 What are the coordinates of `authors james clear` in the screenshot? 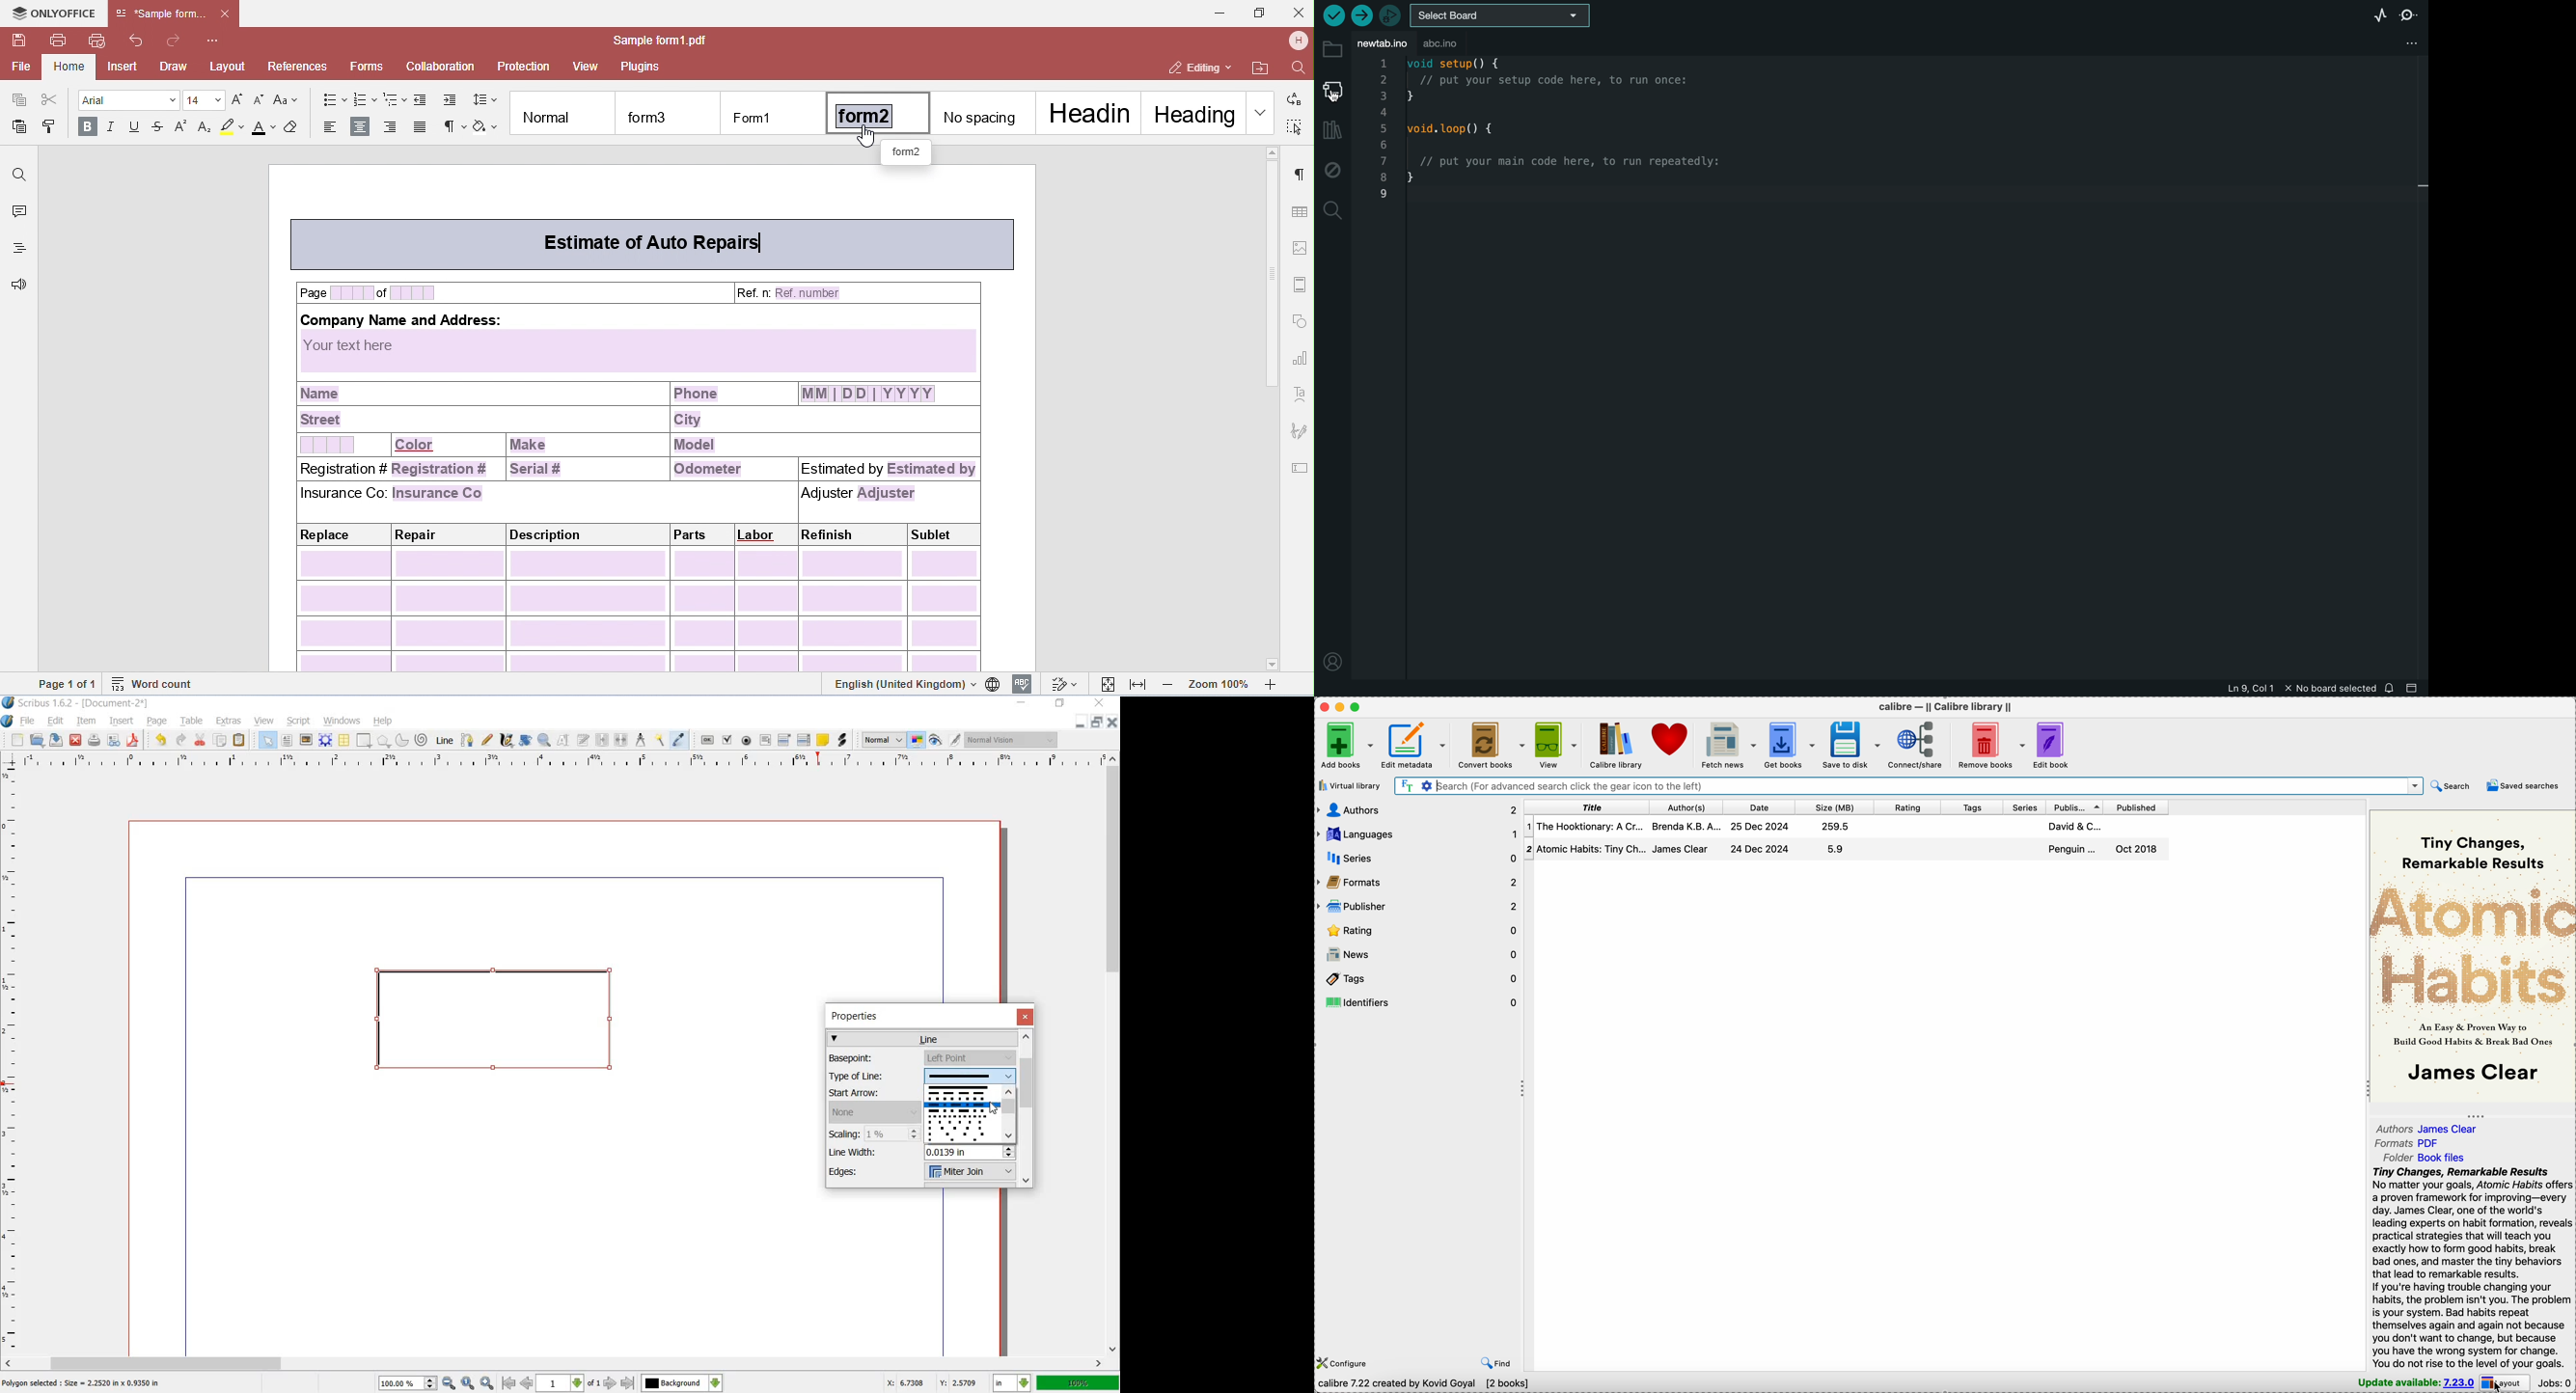 It's located at (2427, 1129).